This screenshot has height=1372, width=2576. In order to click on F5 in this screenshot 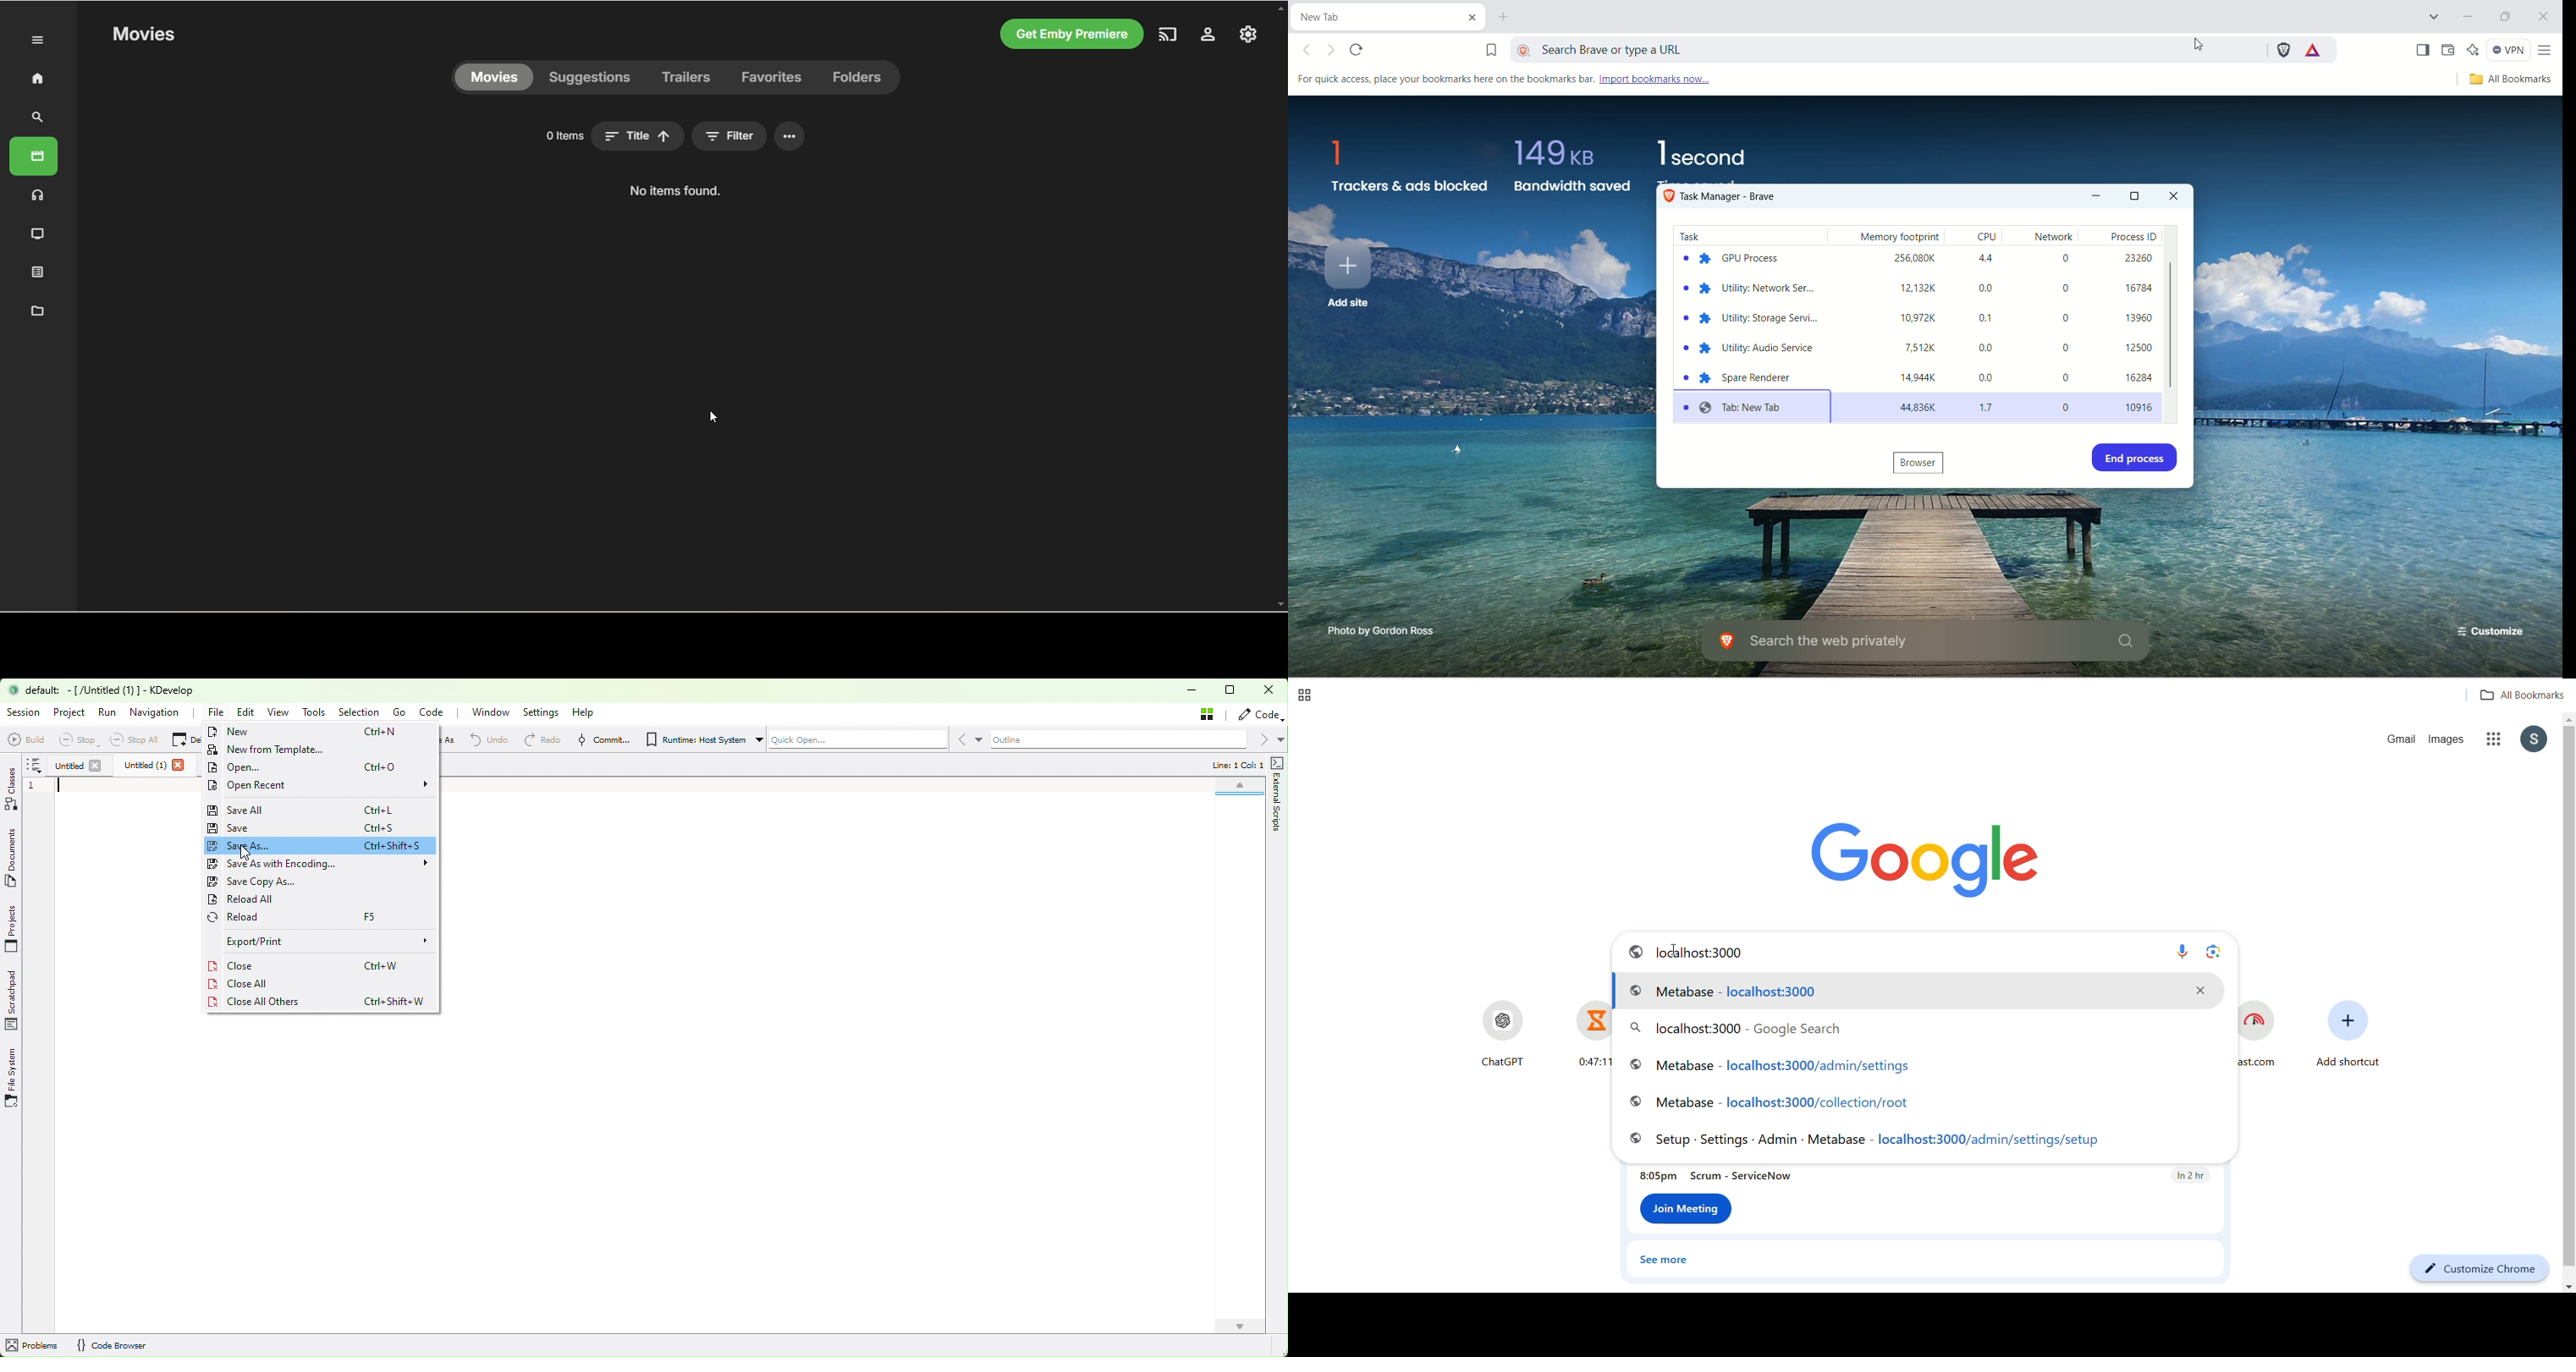, I will do `click(372, 916)`.